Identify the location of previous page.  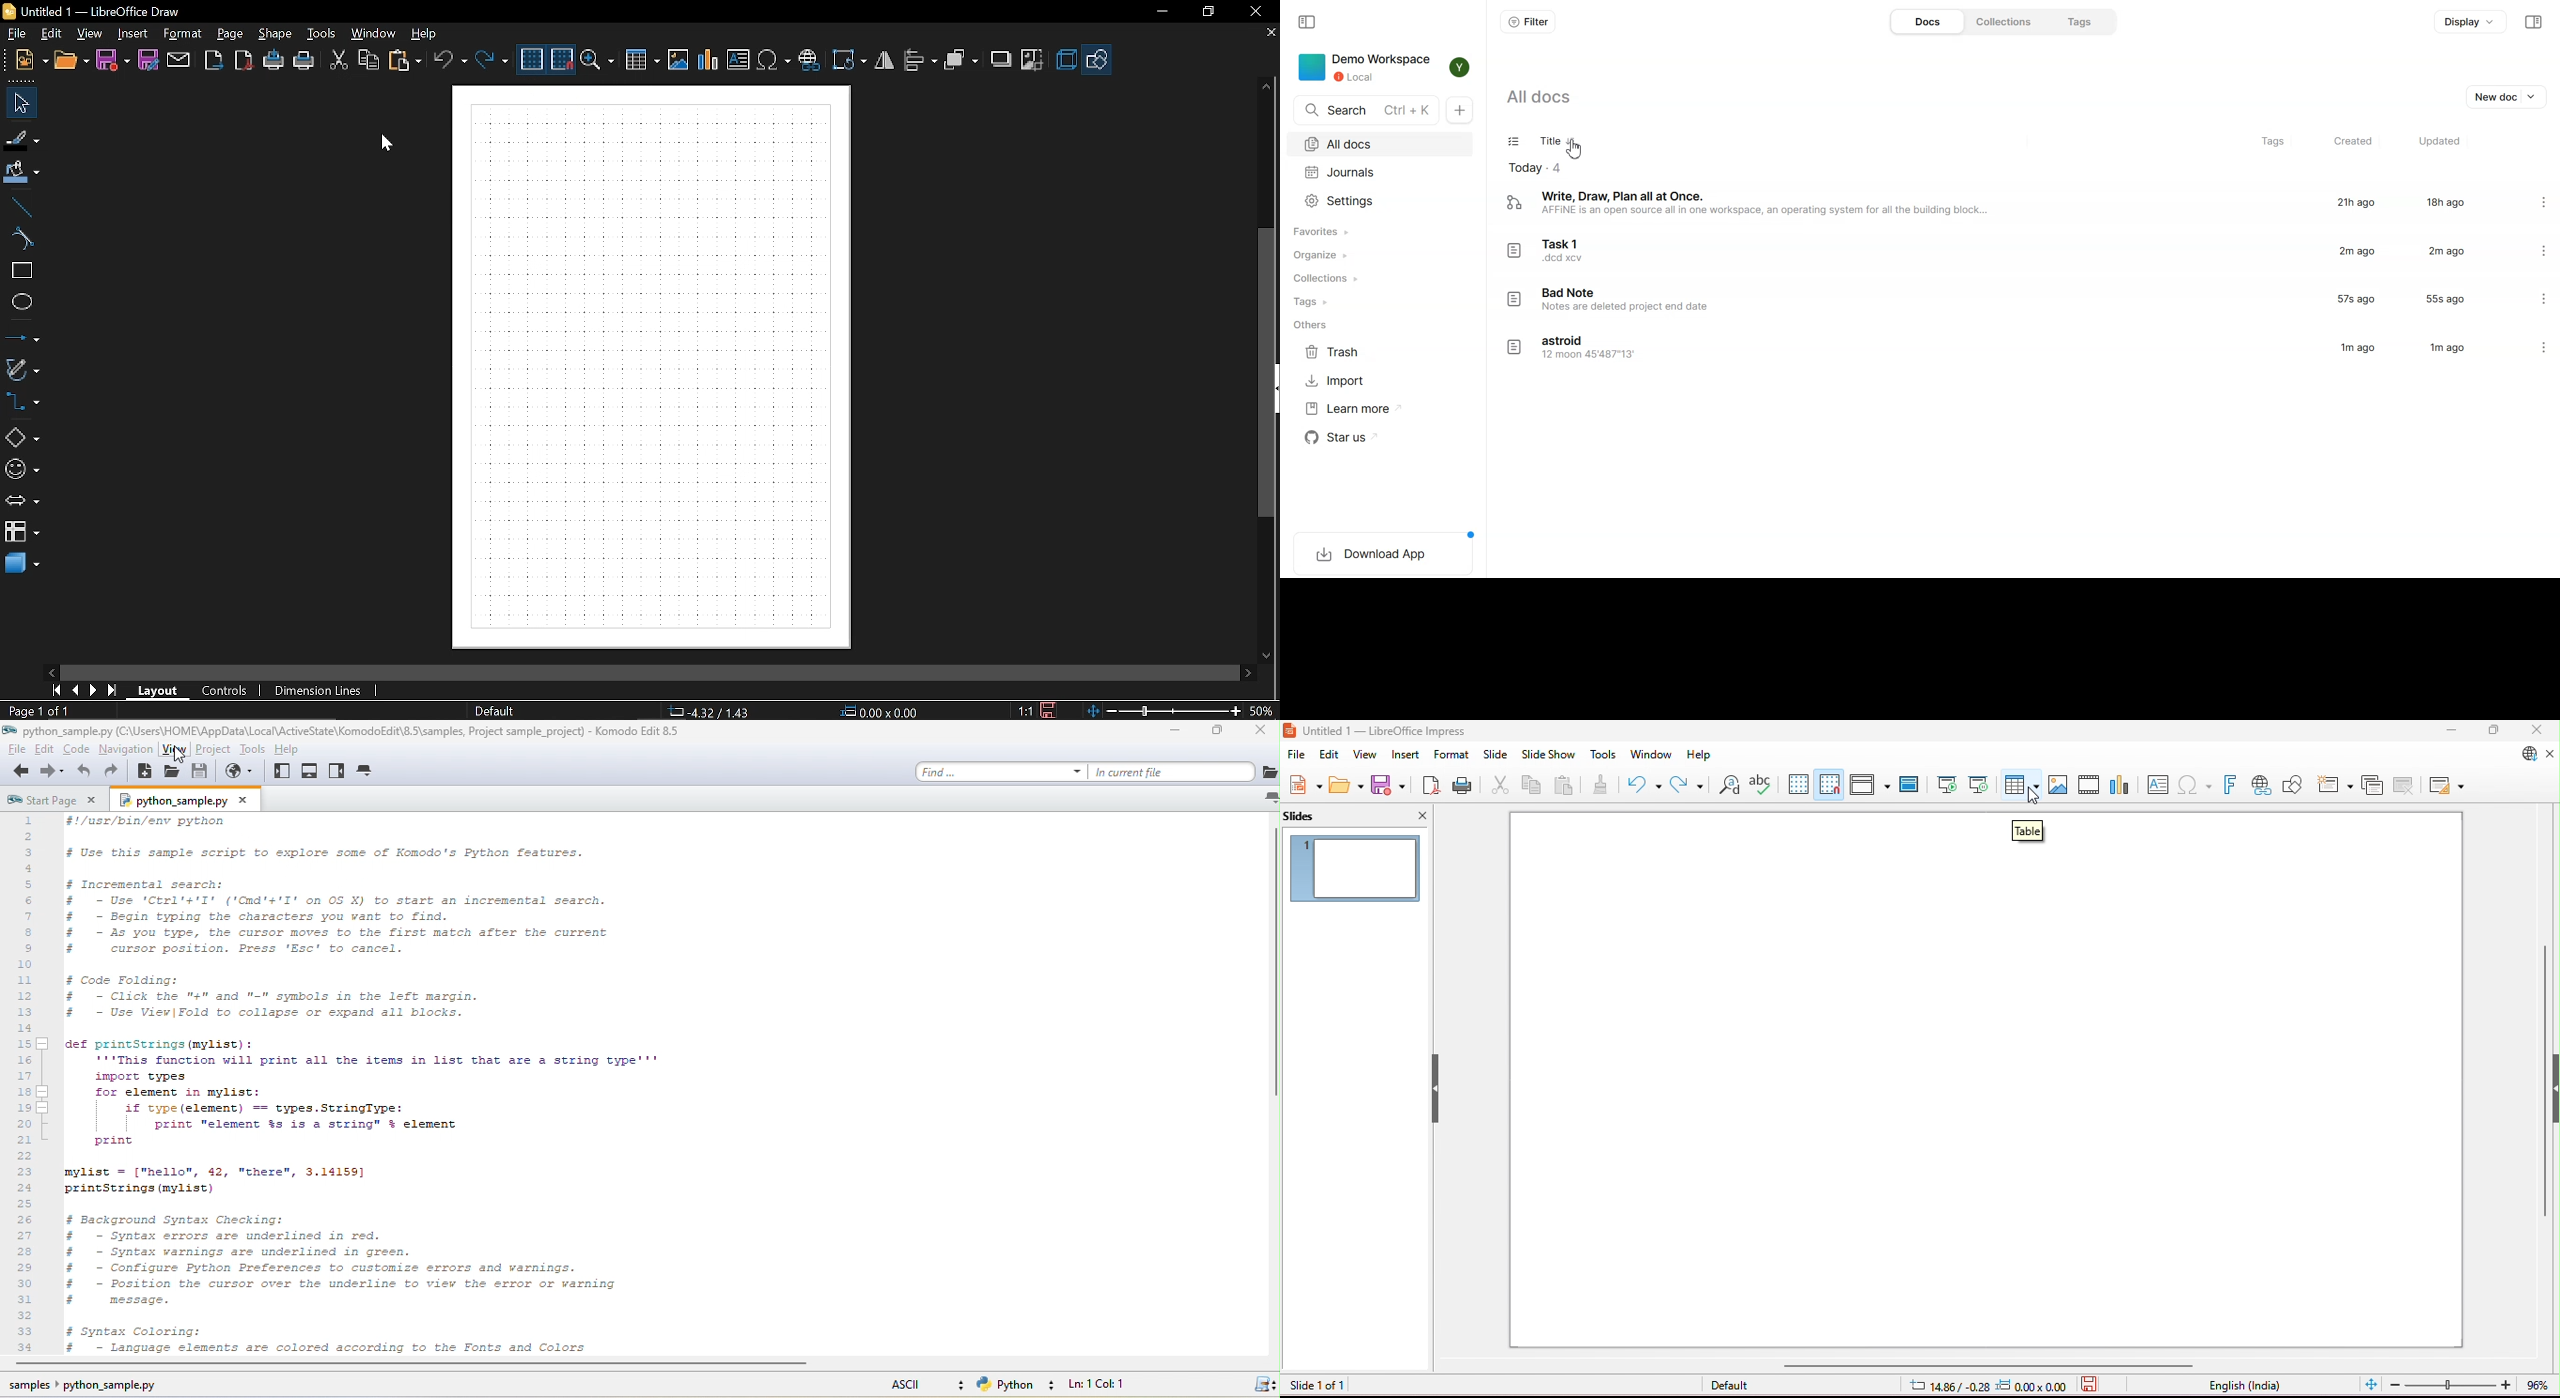
(77, 690).